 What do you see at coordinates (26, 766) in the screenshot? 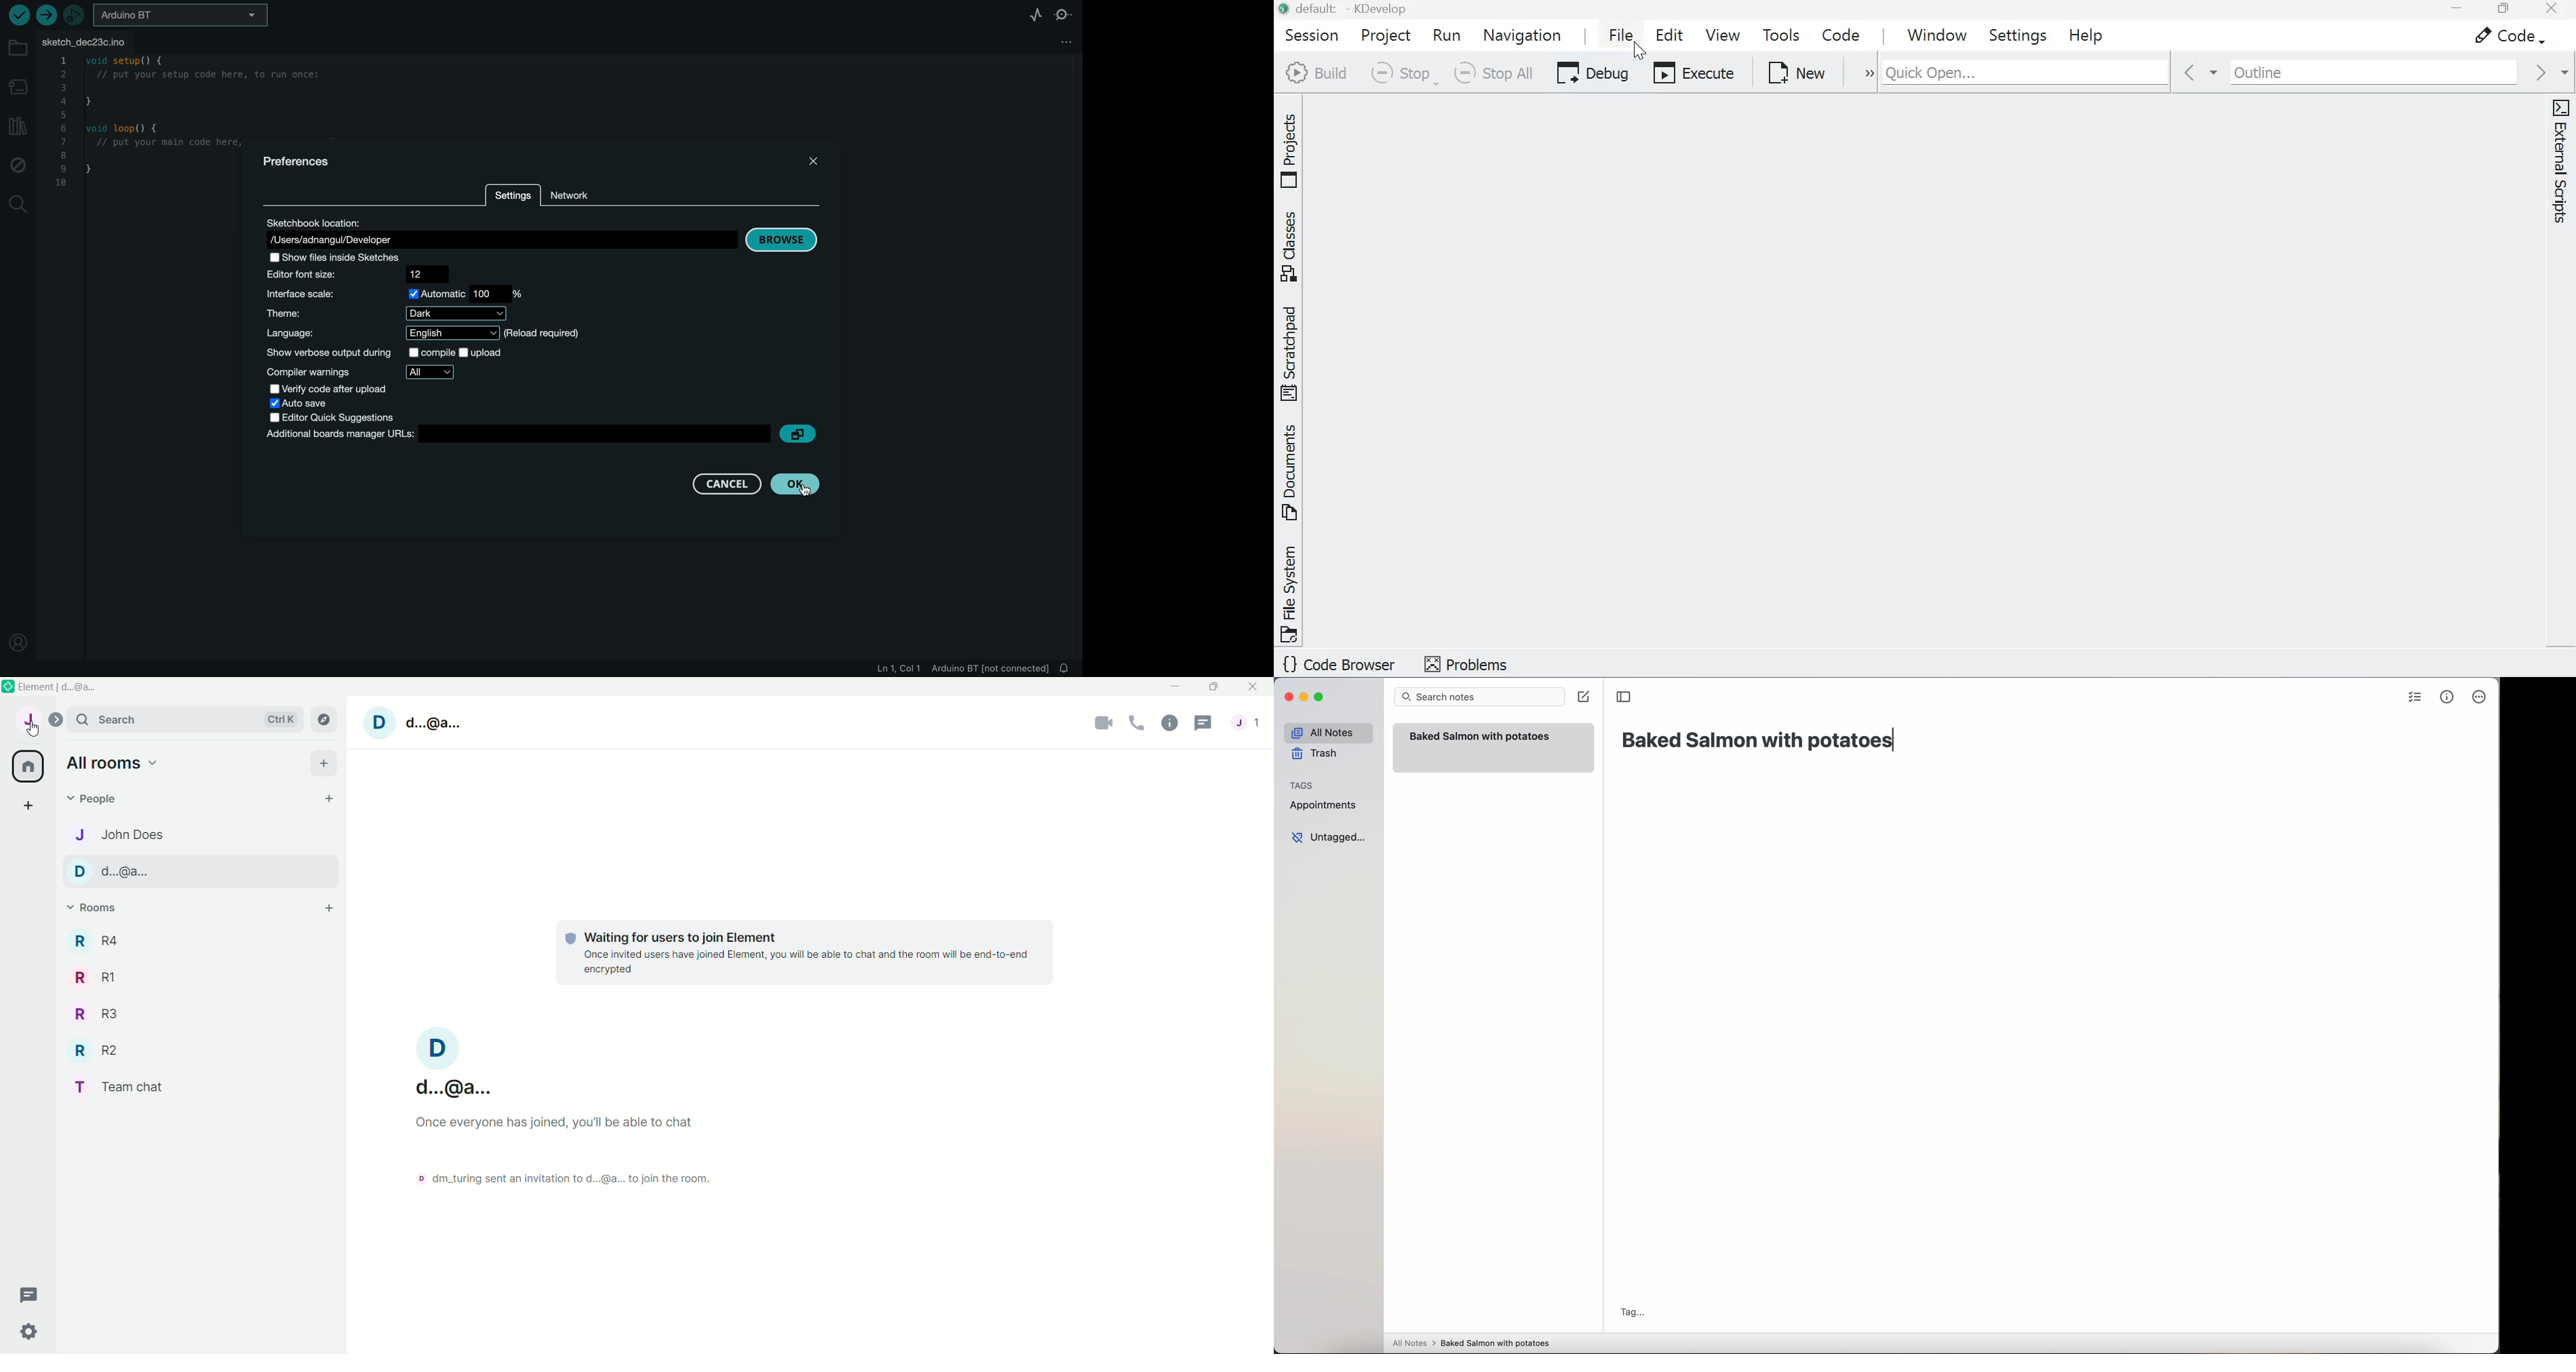
I see `All Rooms` at bounding box center [26, 766].